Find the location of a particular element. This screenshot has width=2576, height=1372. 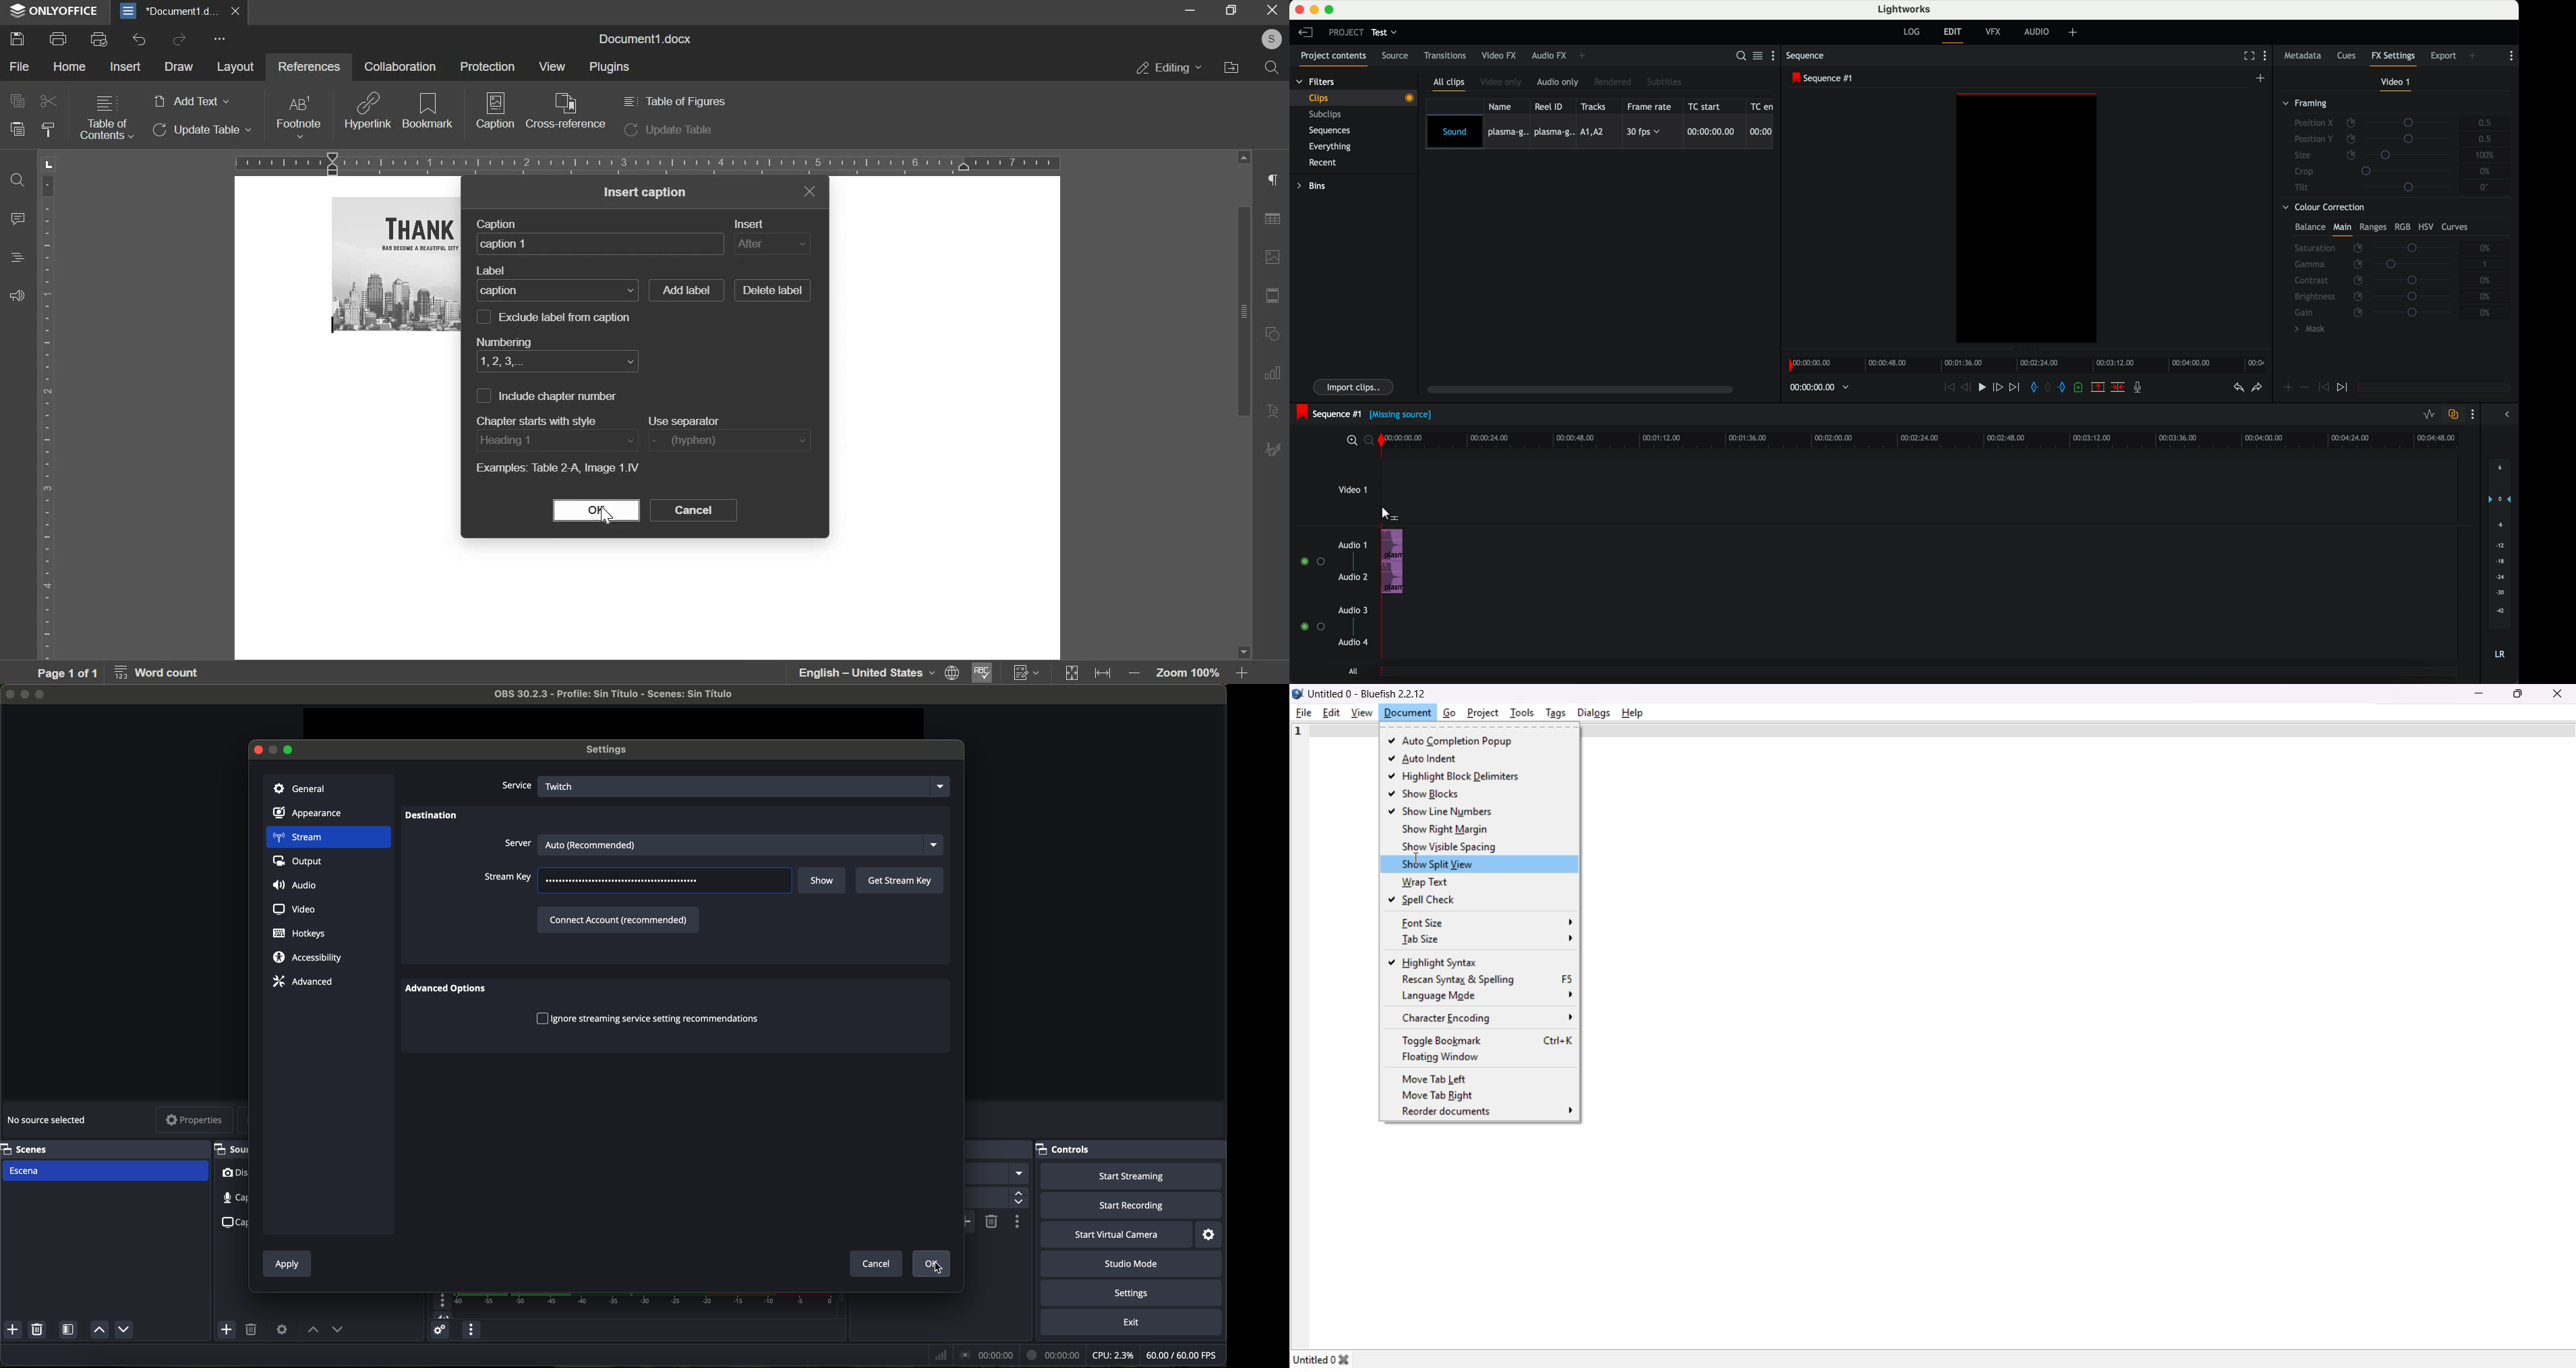

advanced is located at coordinates (302, 981).